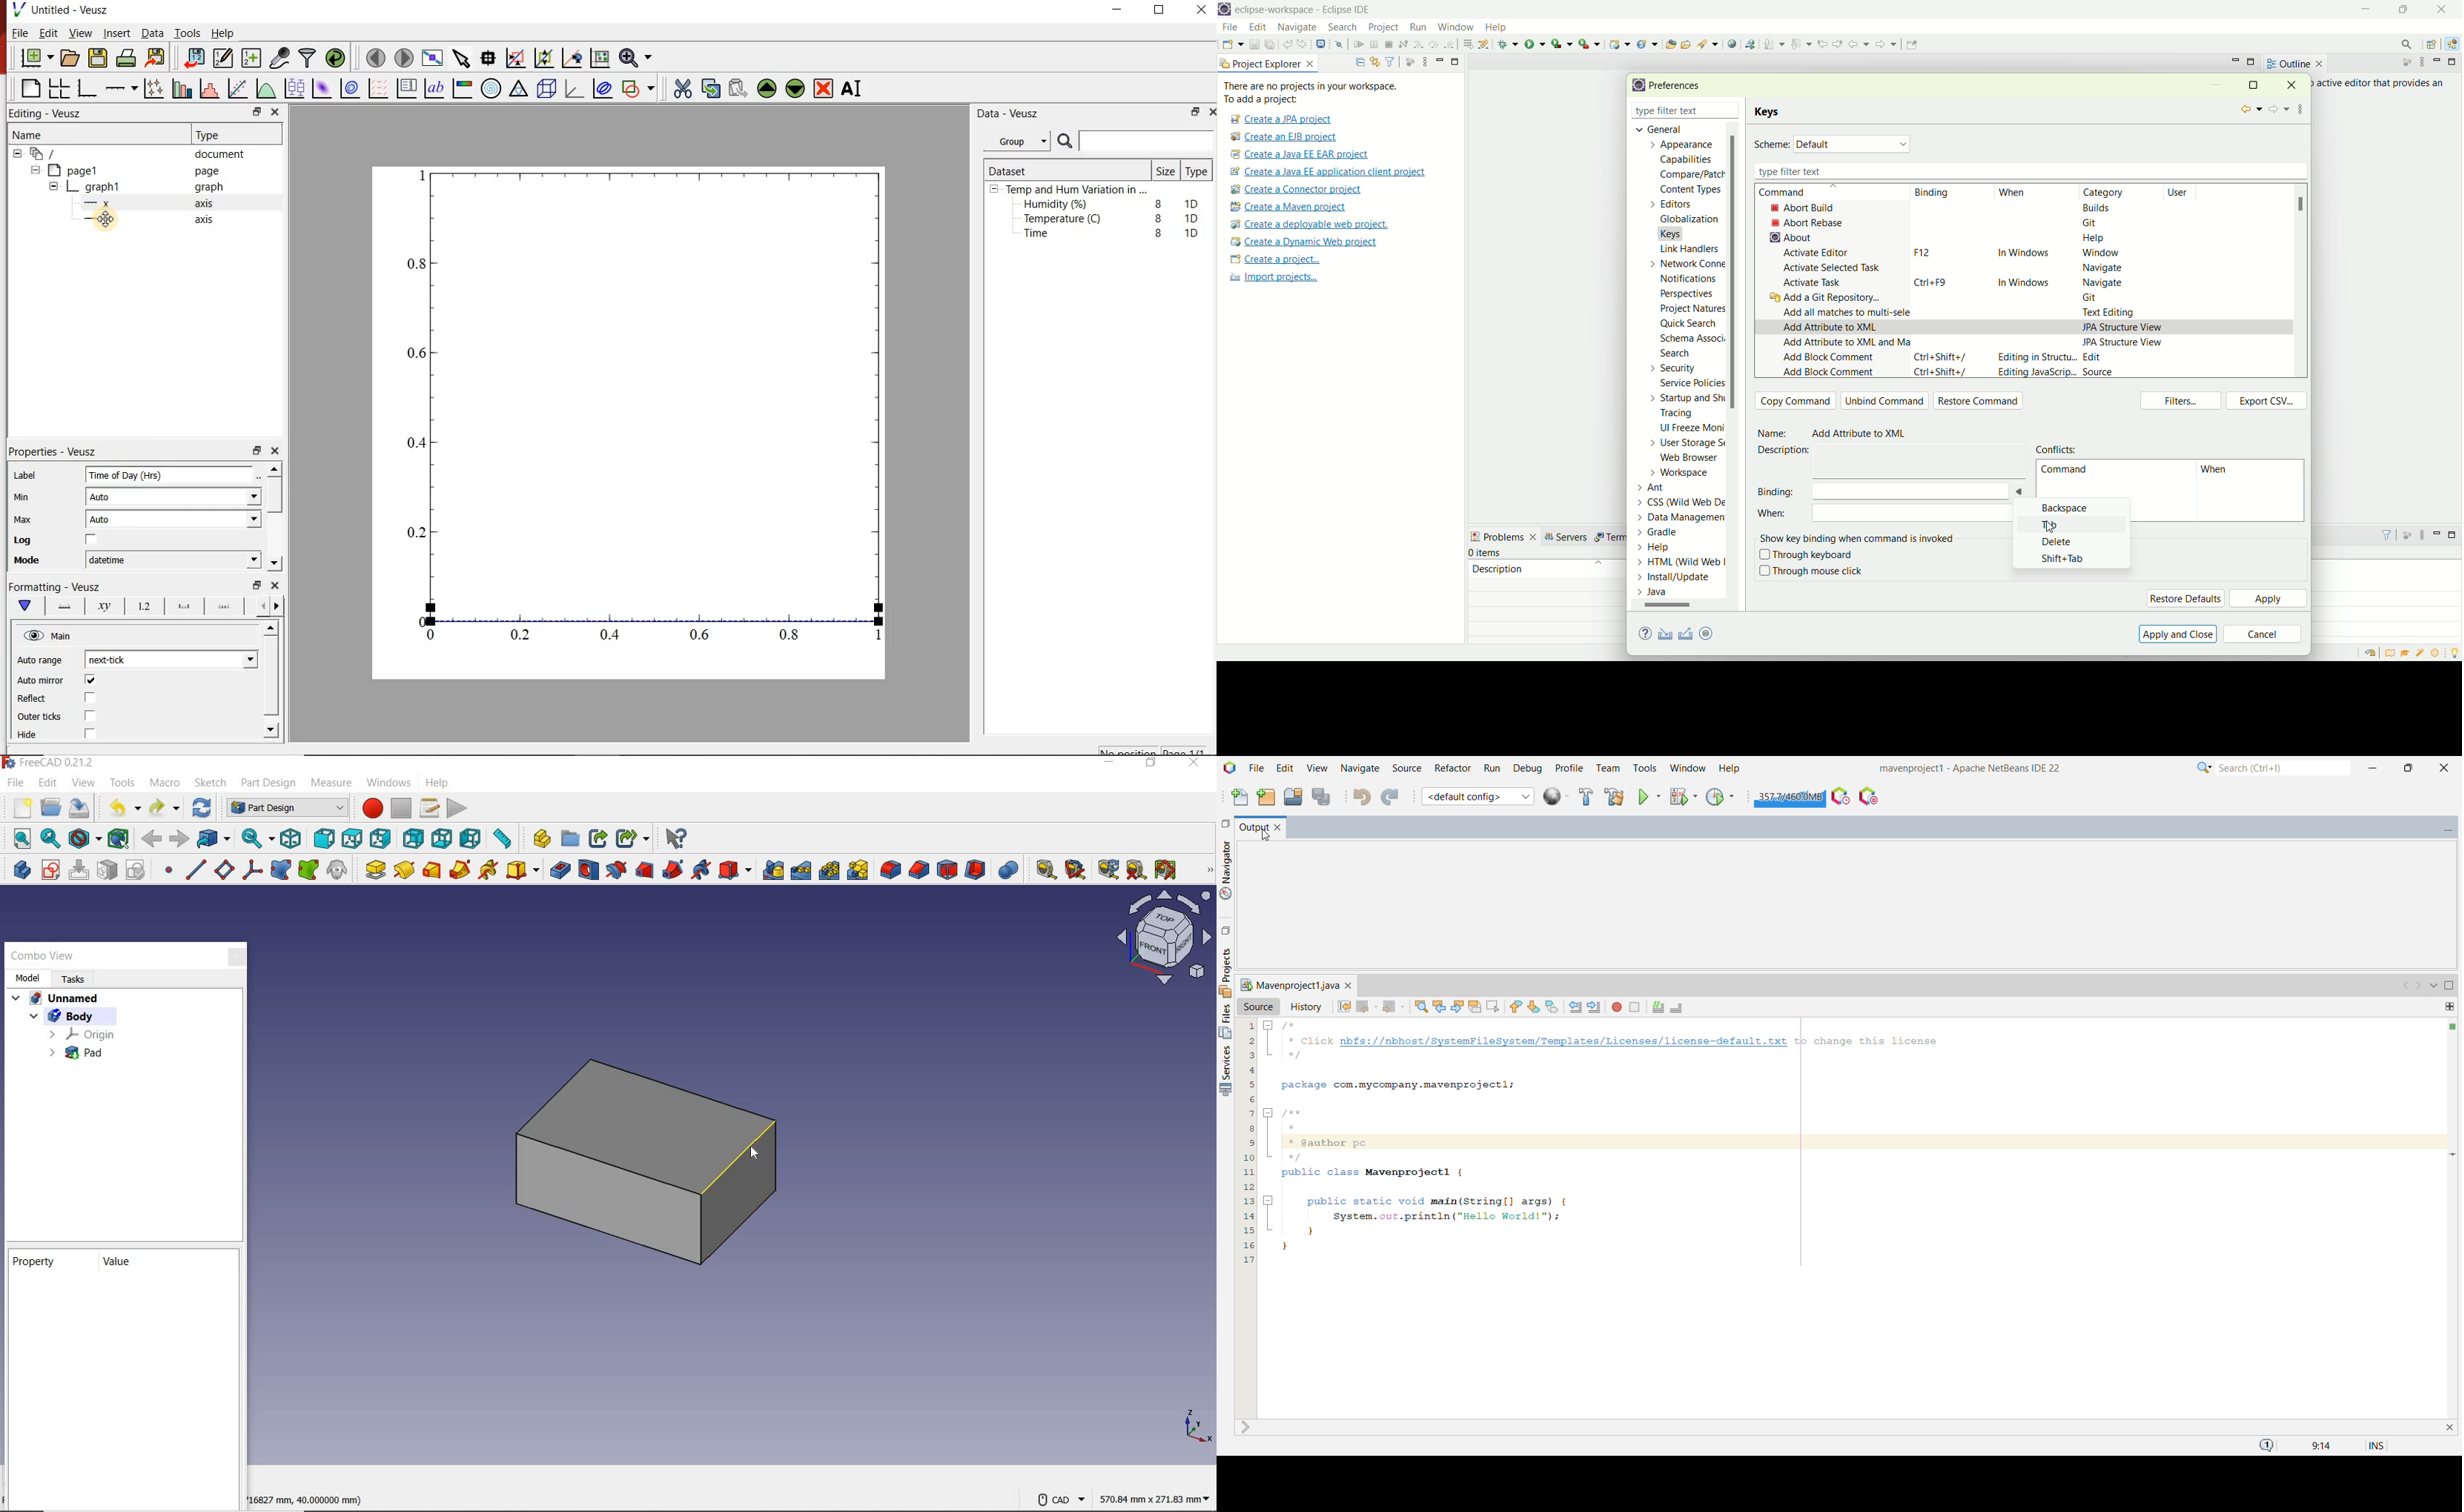 This screenshot has width=2464, height=1512. I want to click on > HTML (Wild Web |, so click(1682, 563).